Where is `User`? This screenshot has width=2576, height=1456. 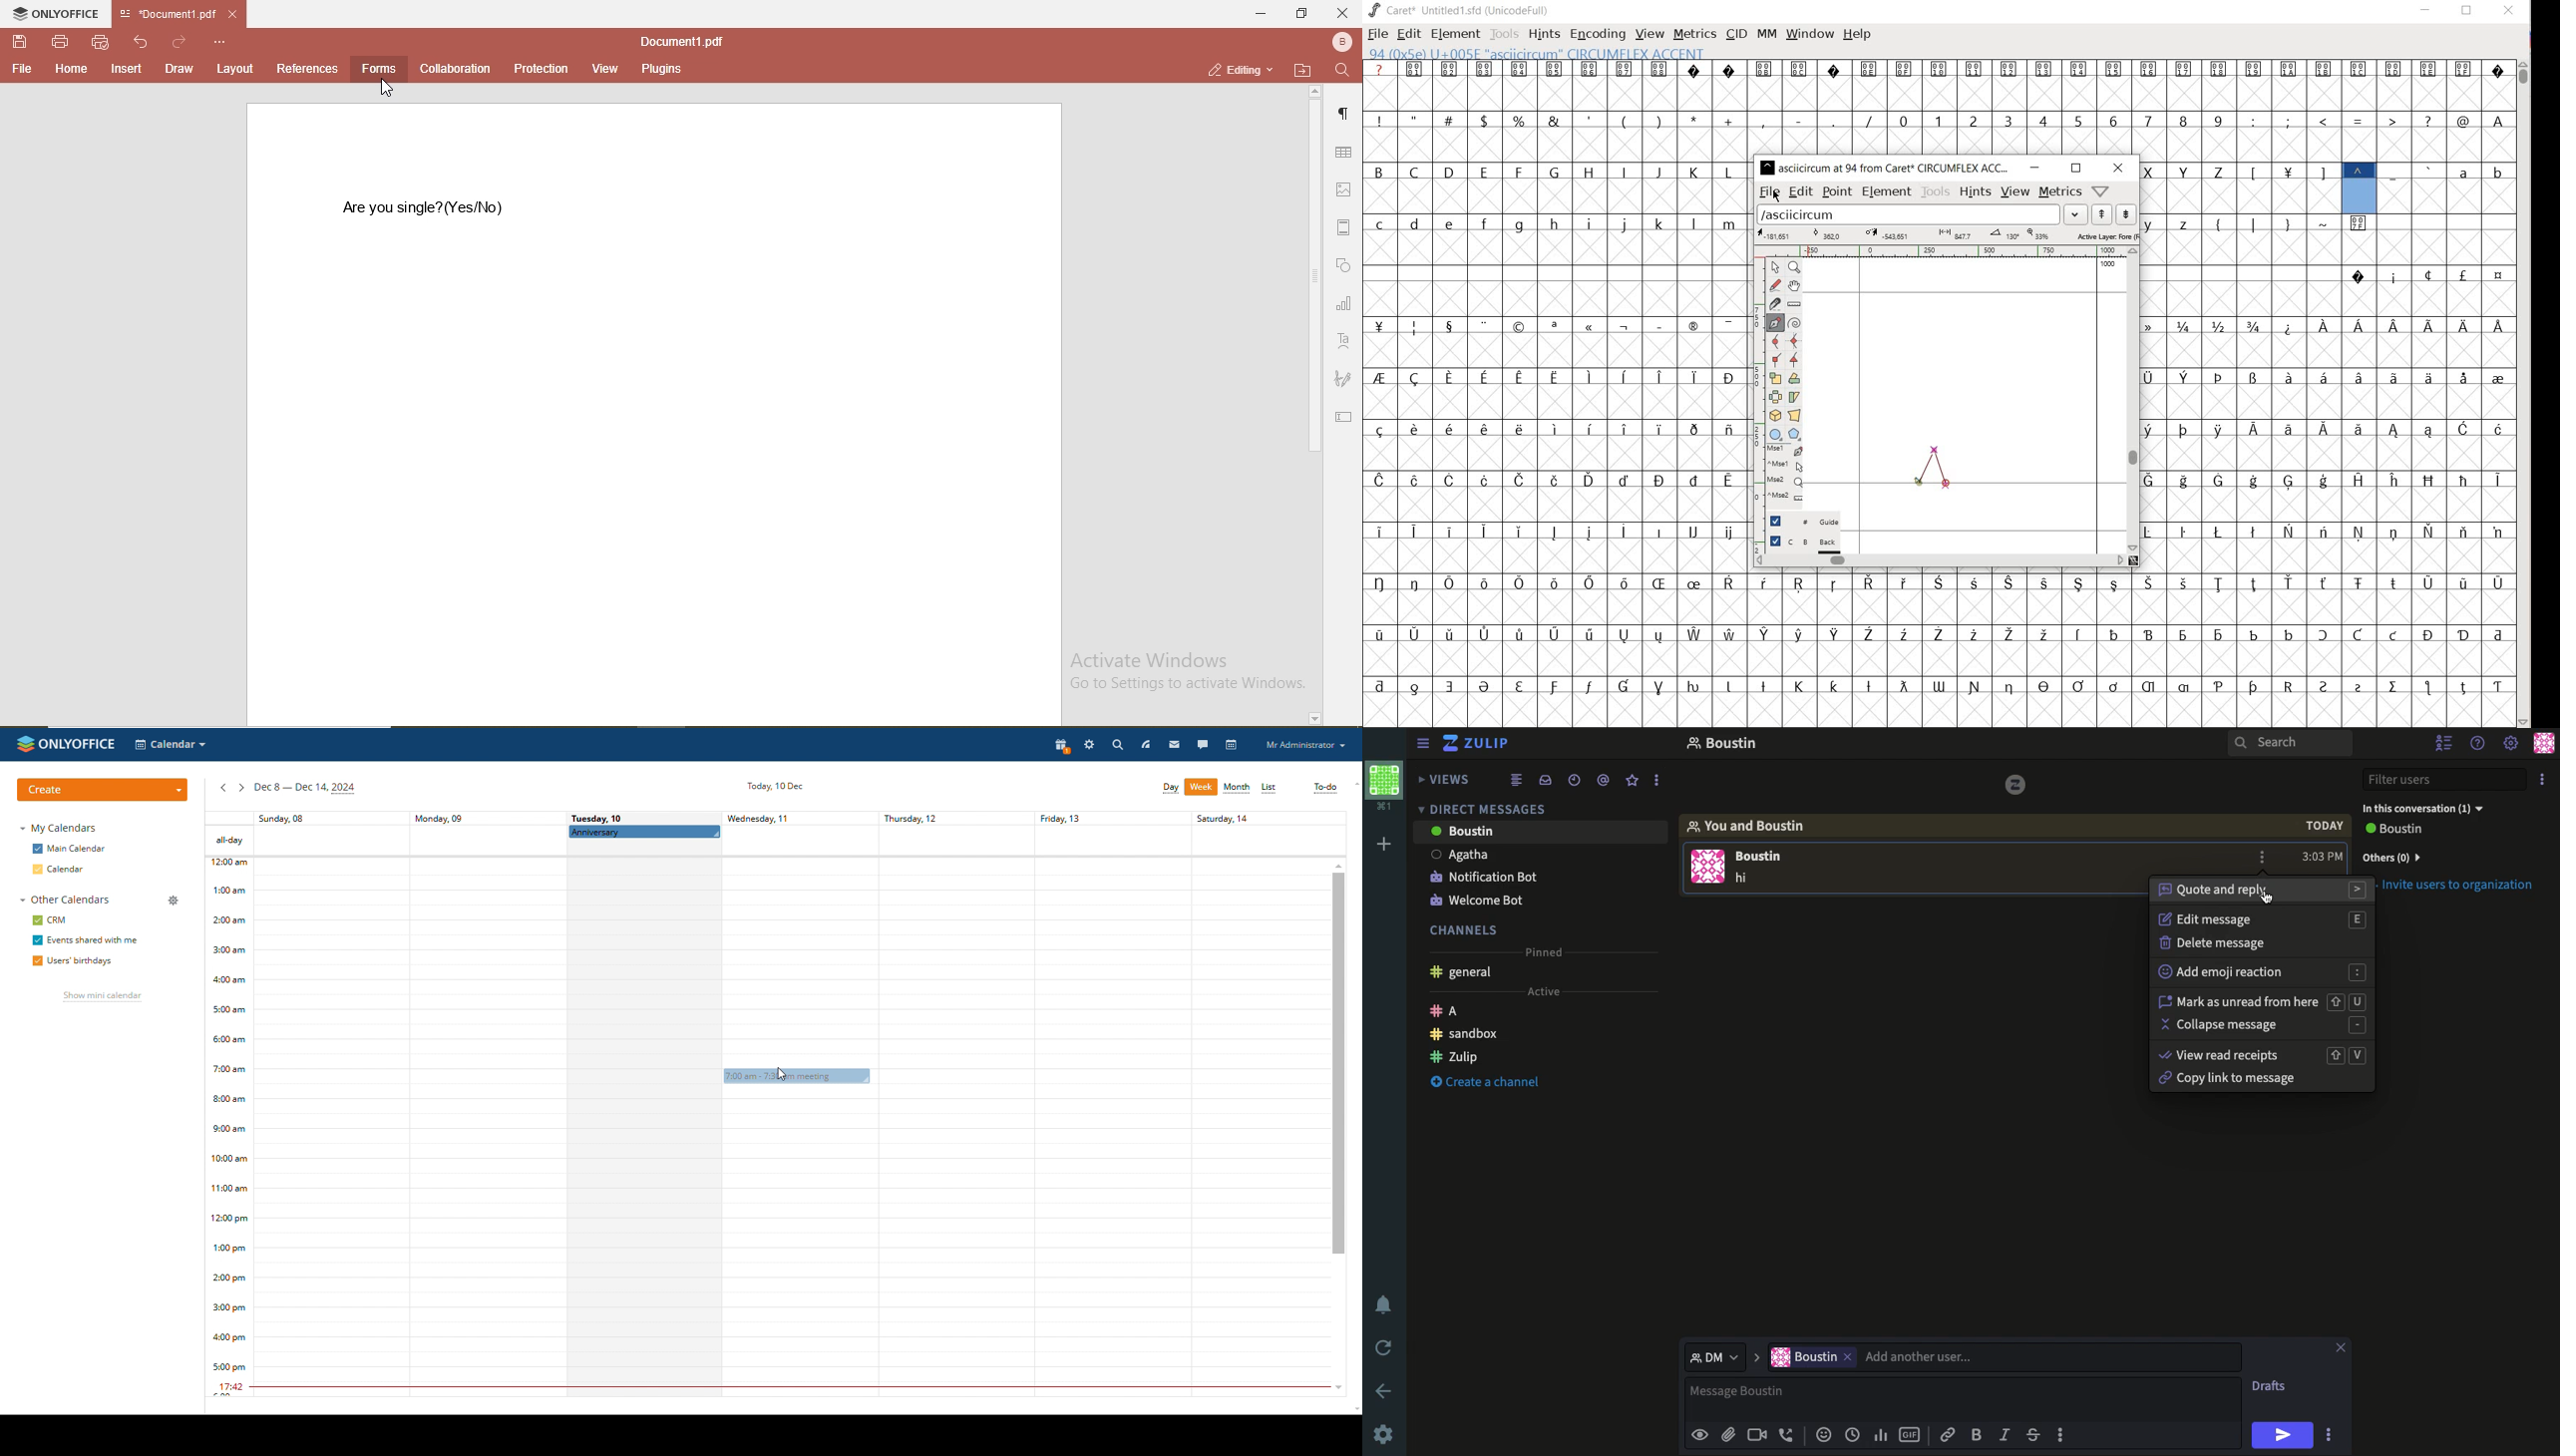 User is located at coordinates (1541, 830).